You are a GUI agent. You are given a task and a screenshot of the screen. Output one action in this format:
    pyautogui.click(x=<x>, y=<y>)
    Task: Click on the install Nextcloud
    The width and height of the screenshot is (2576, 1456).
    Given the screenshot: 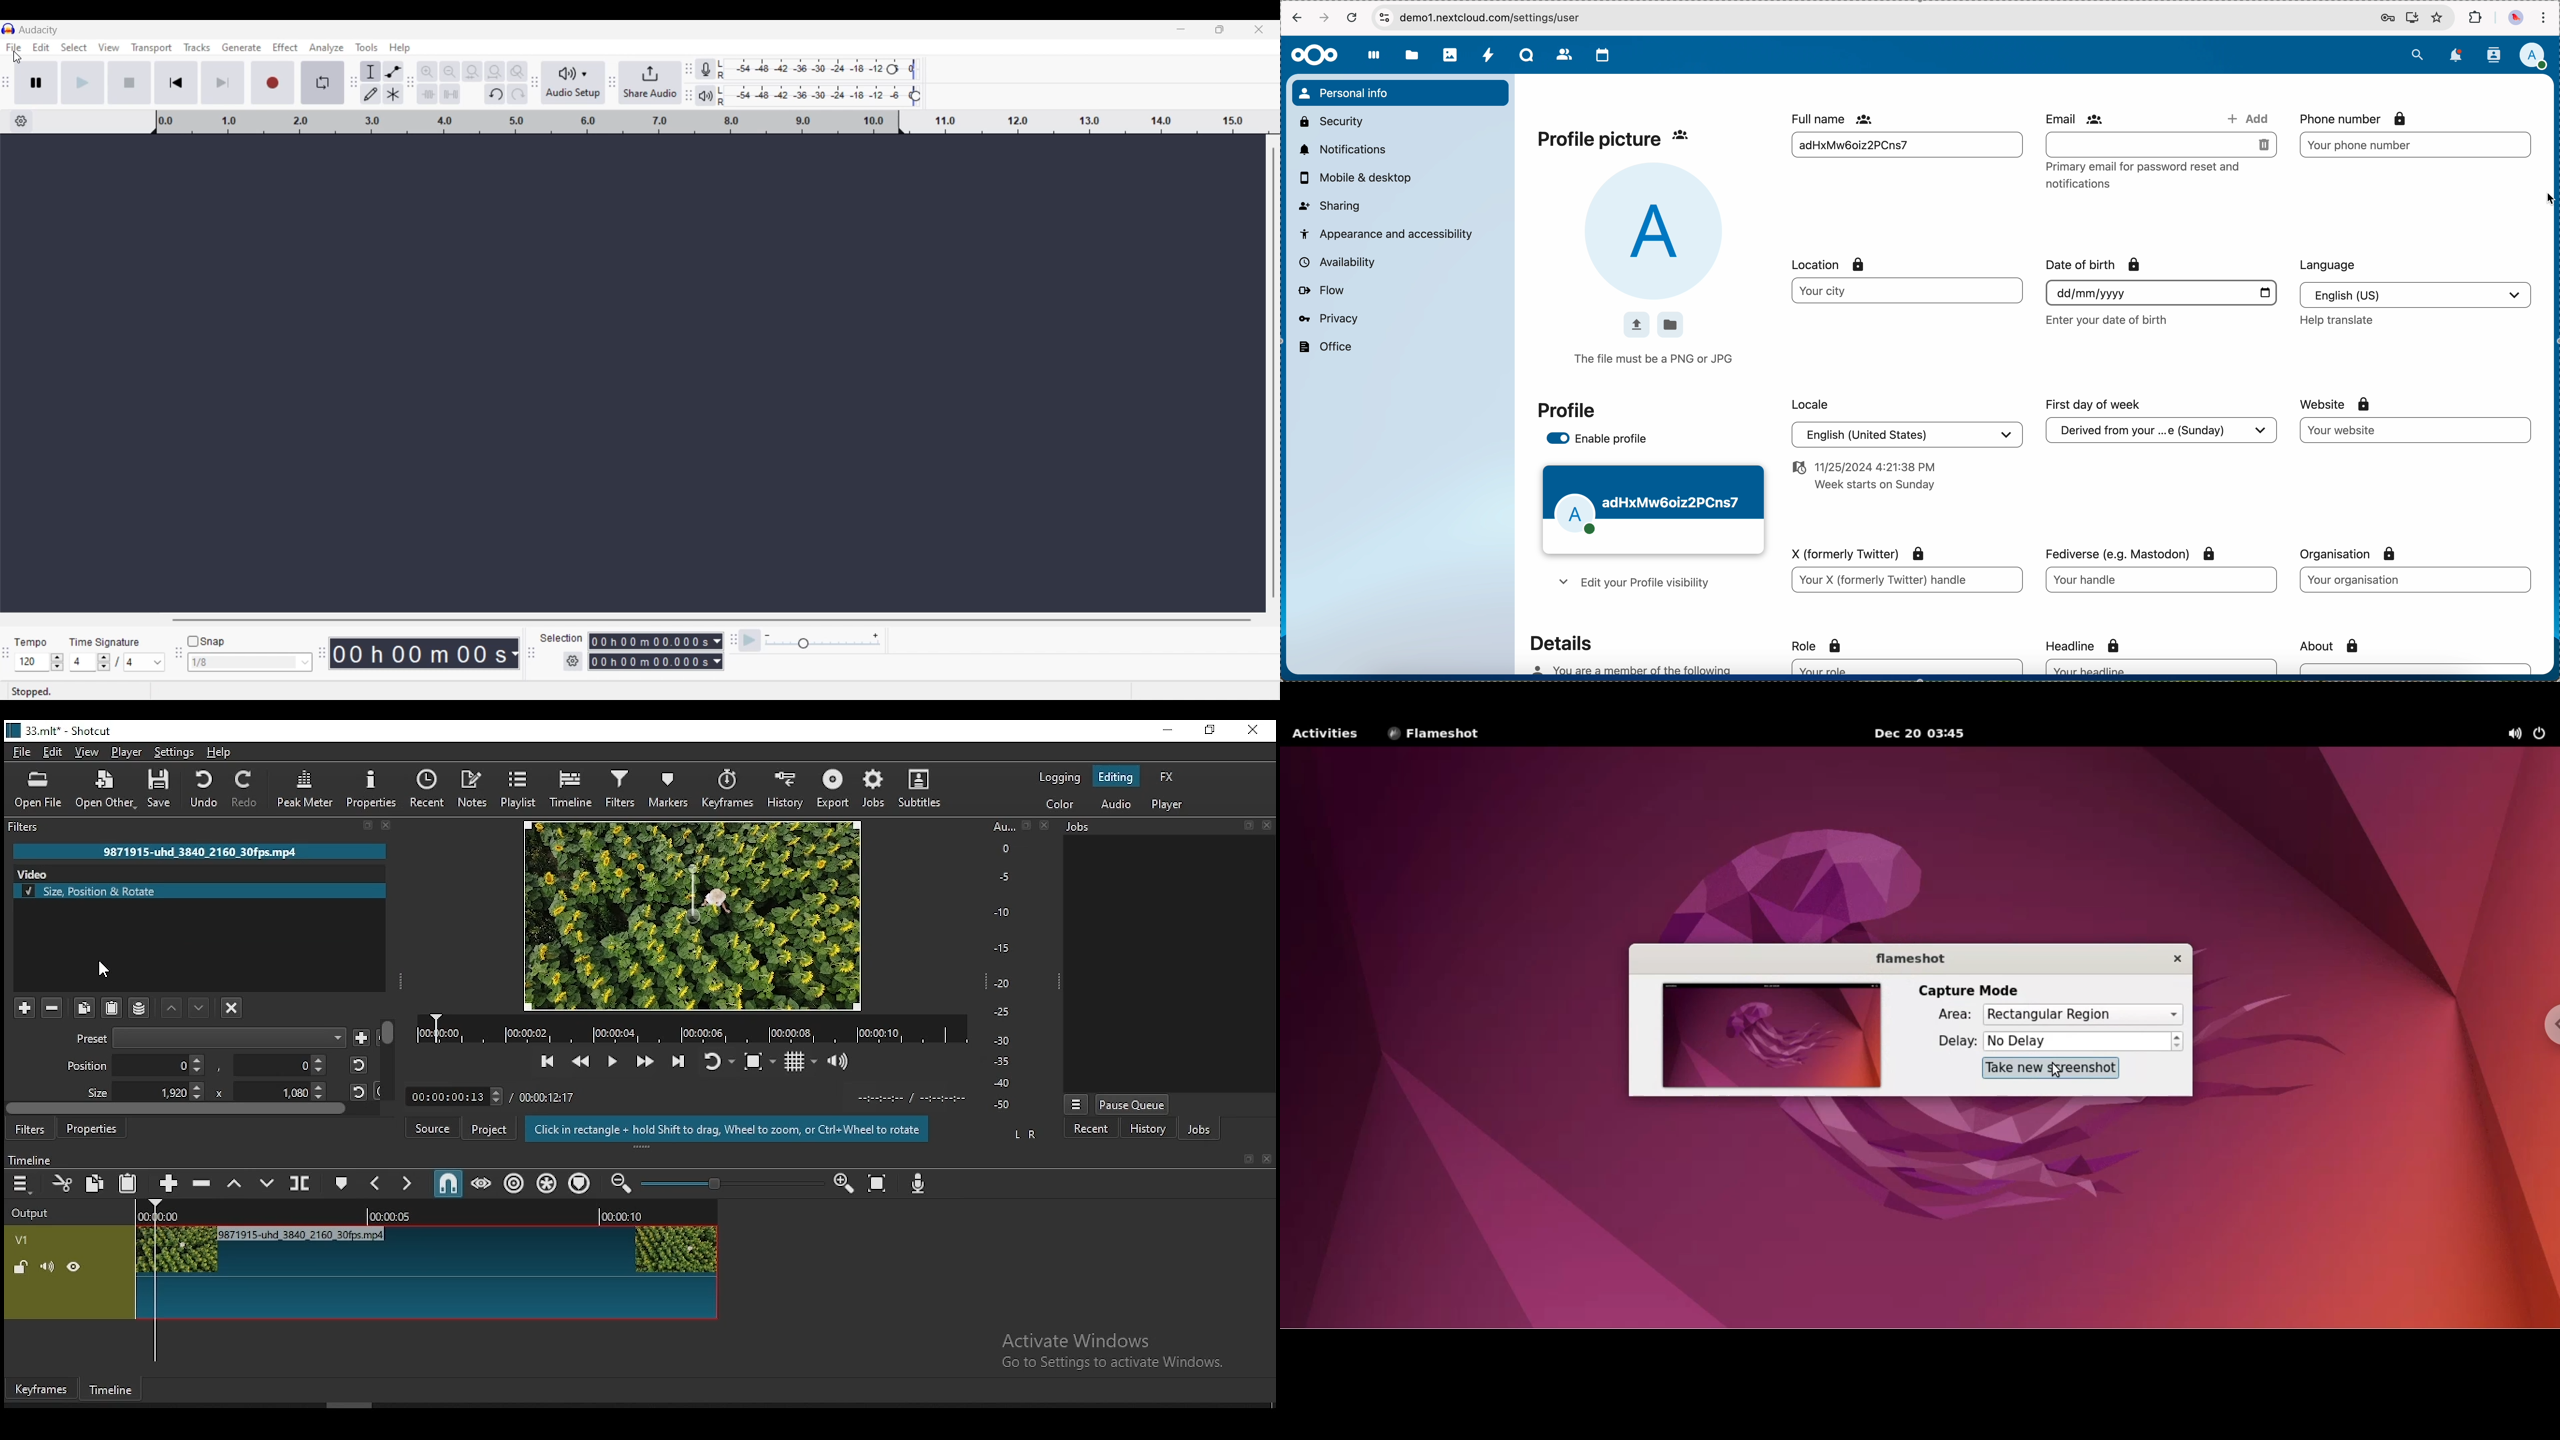 What is the action you would take?
    pyautogui.click(x=2413, y=19)
    